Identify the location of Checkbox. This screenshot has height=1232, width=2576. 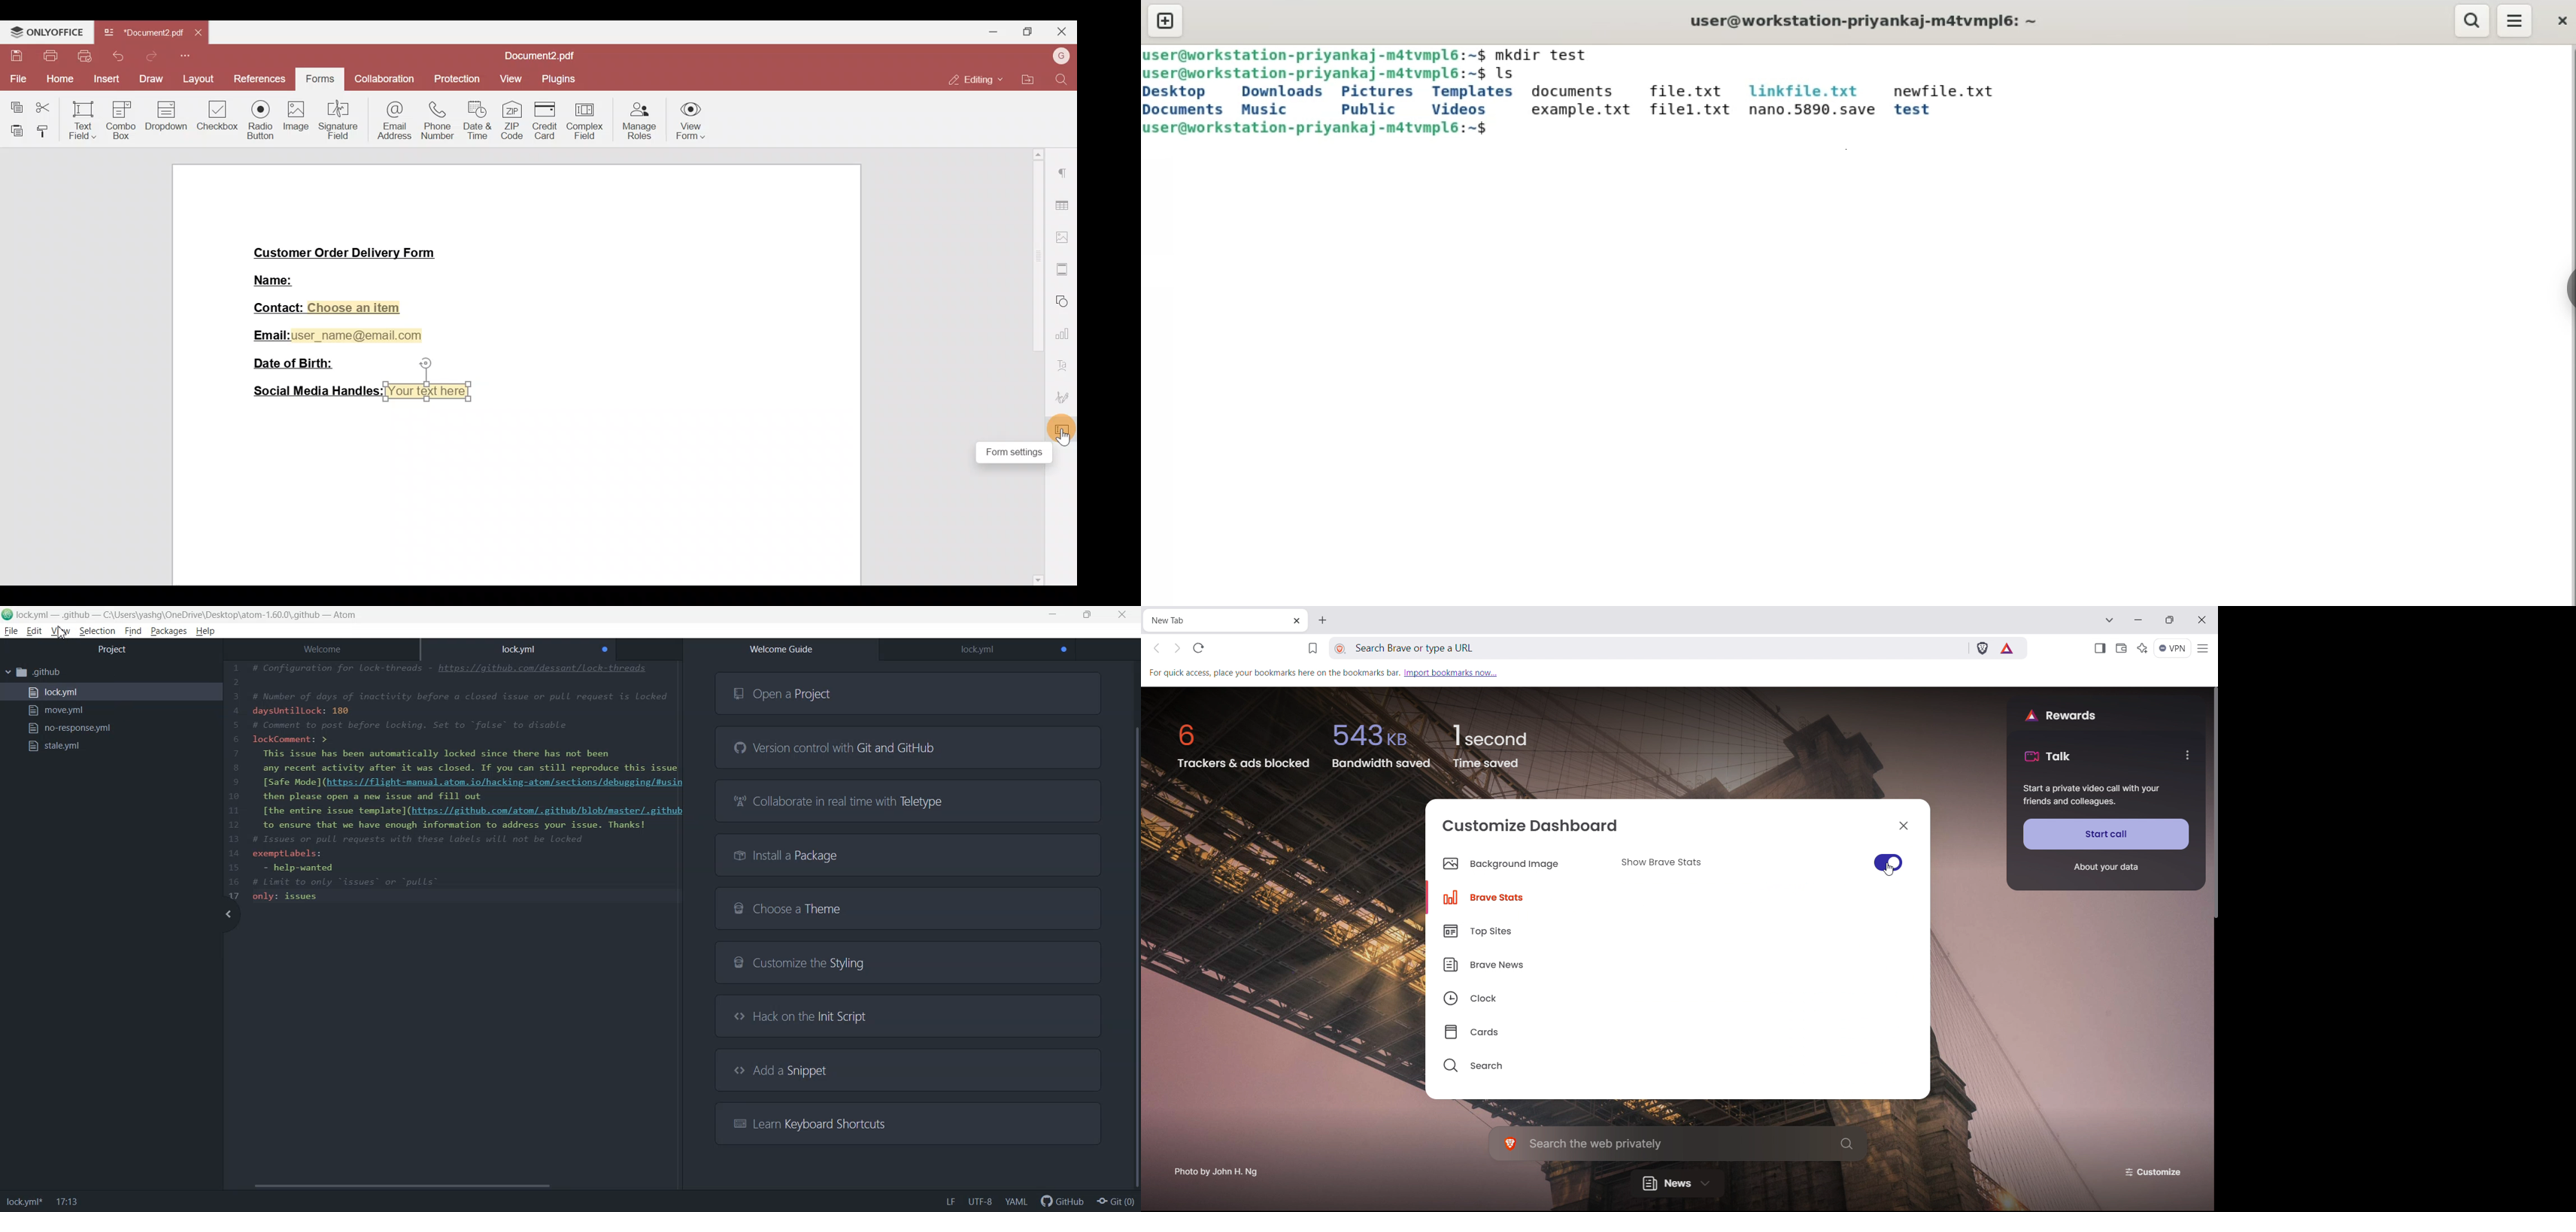
(216, 114).